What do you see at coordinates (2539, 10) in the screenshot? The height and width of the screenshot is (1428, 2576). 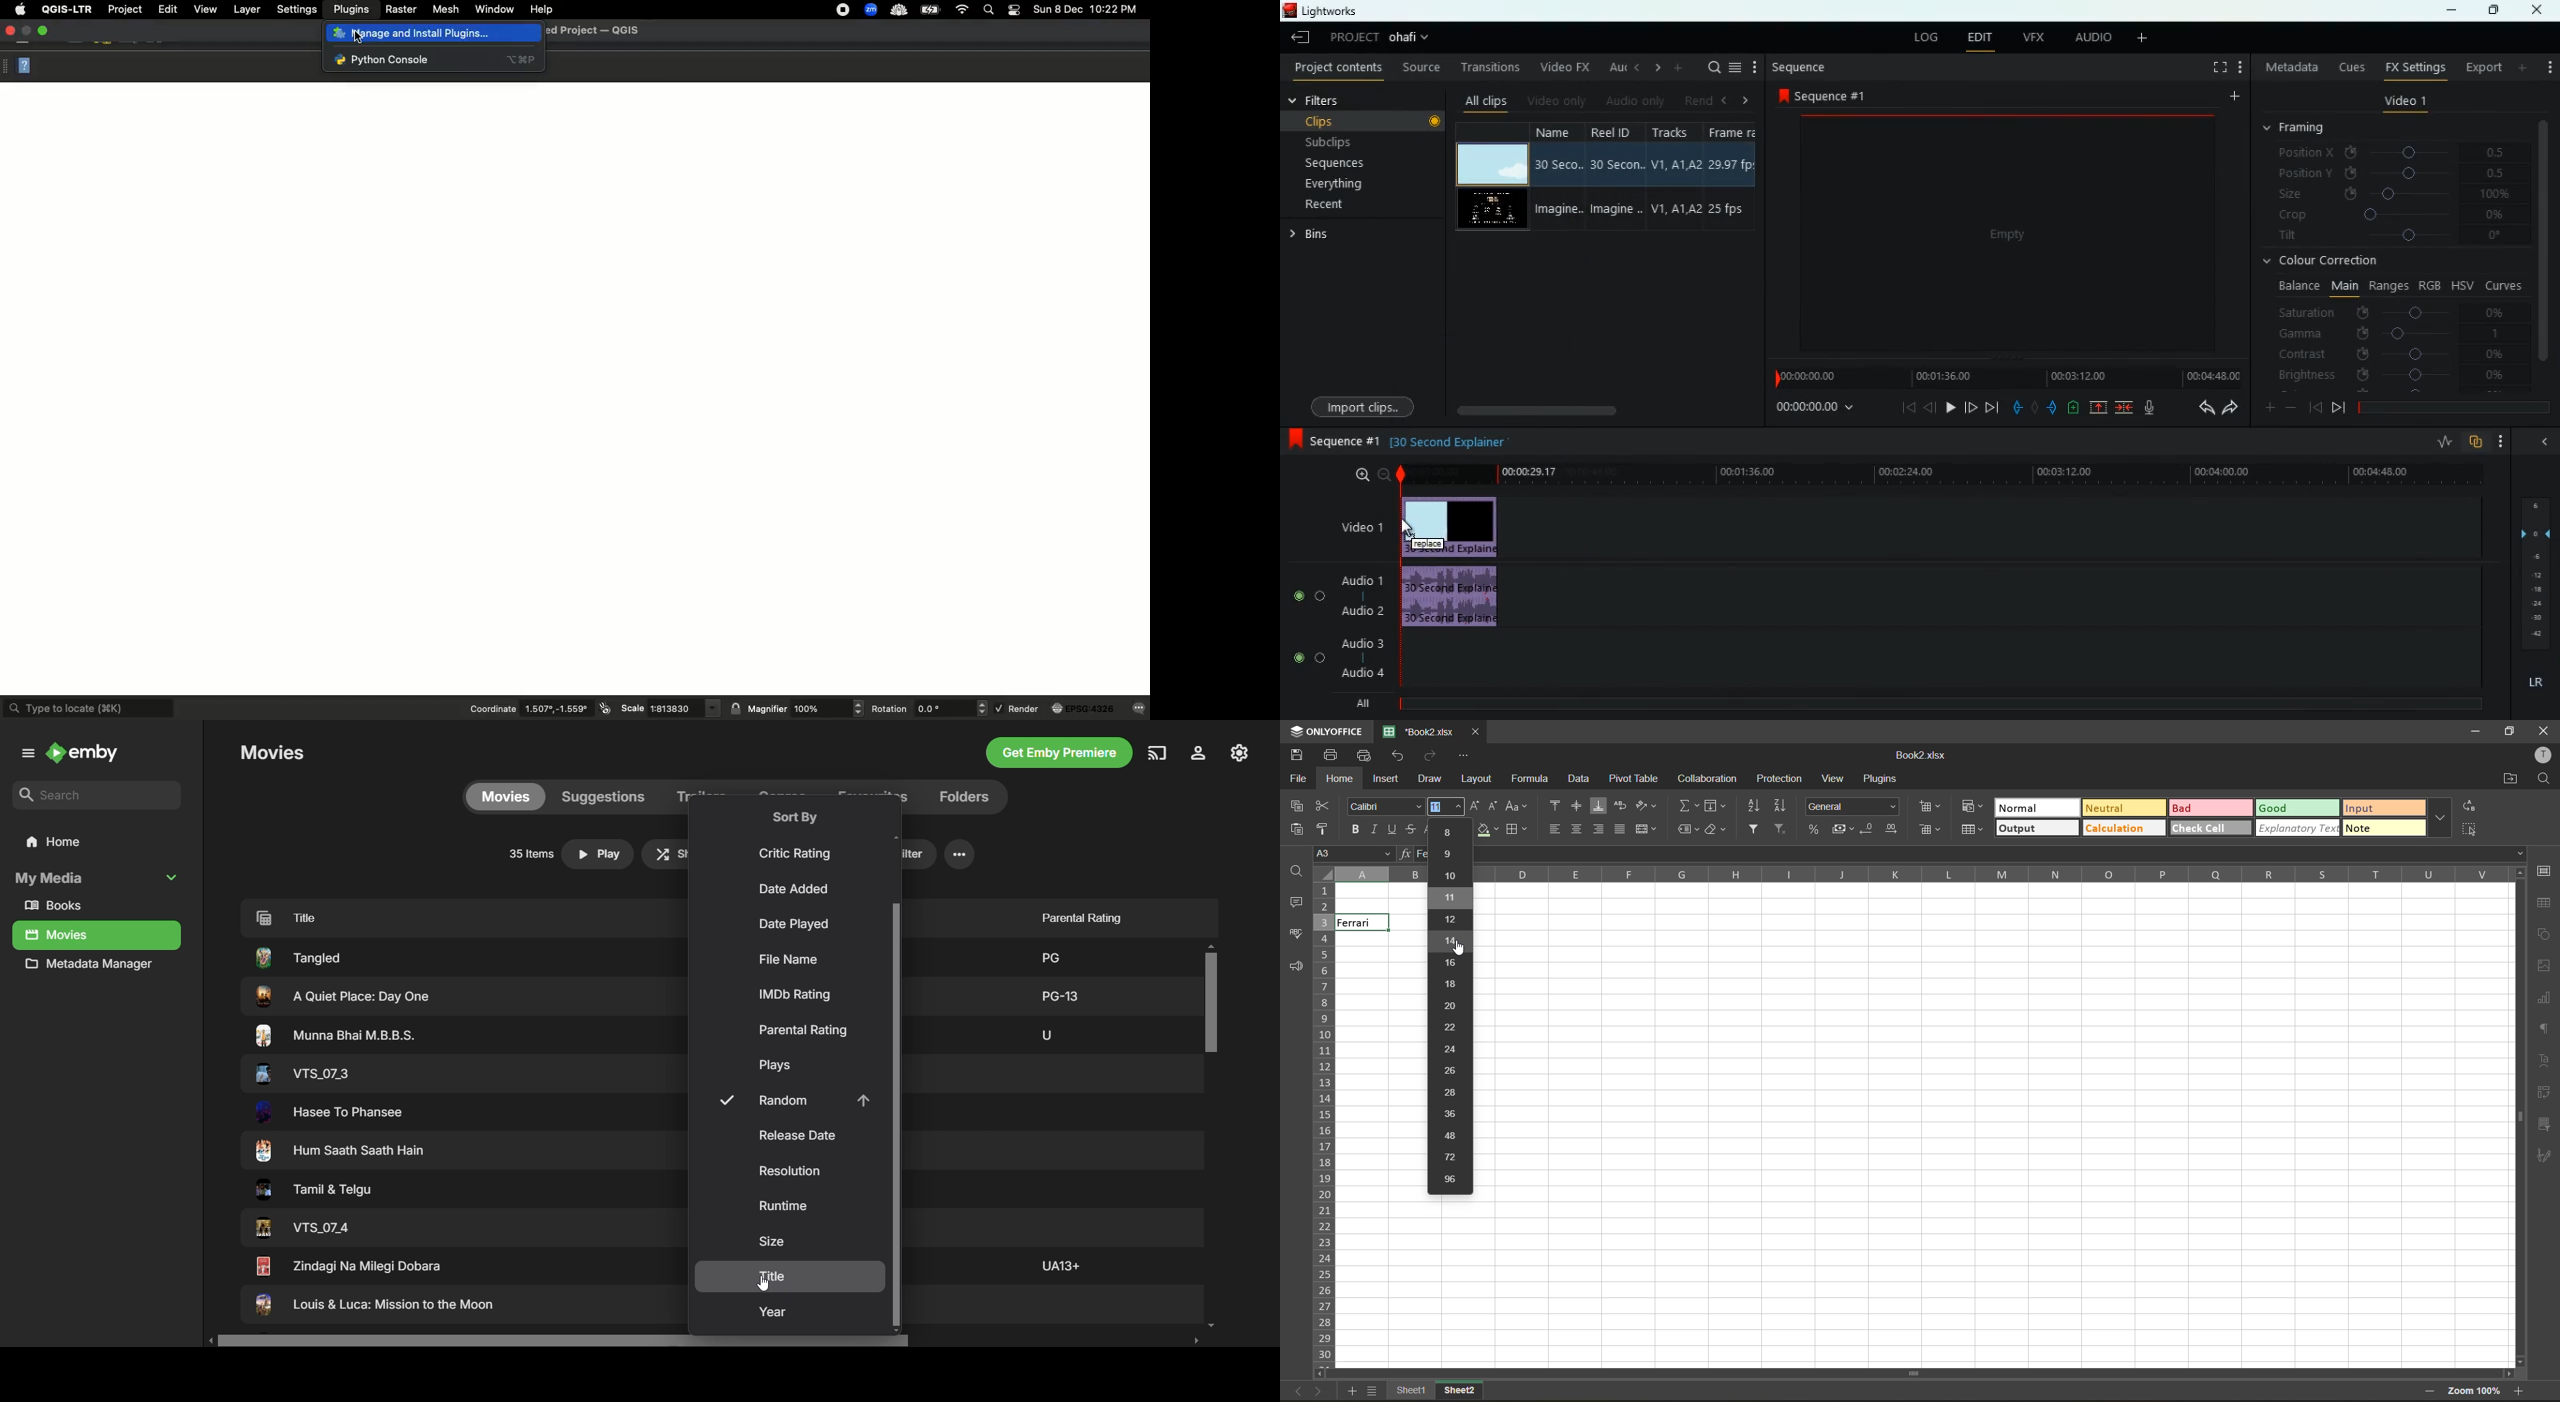 I see `close` at bounding box center [2539, 10].